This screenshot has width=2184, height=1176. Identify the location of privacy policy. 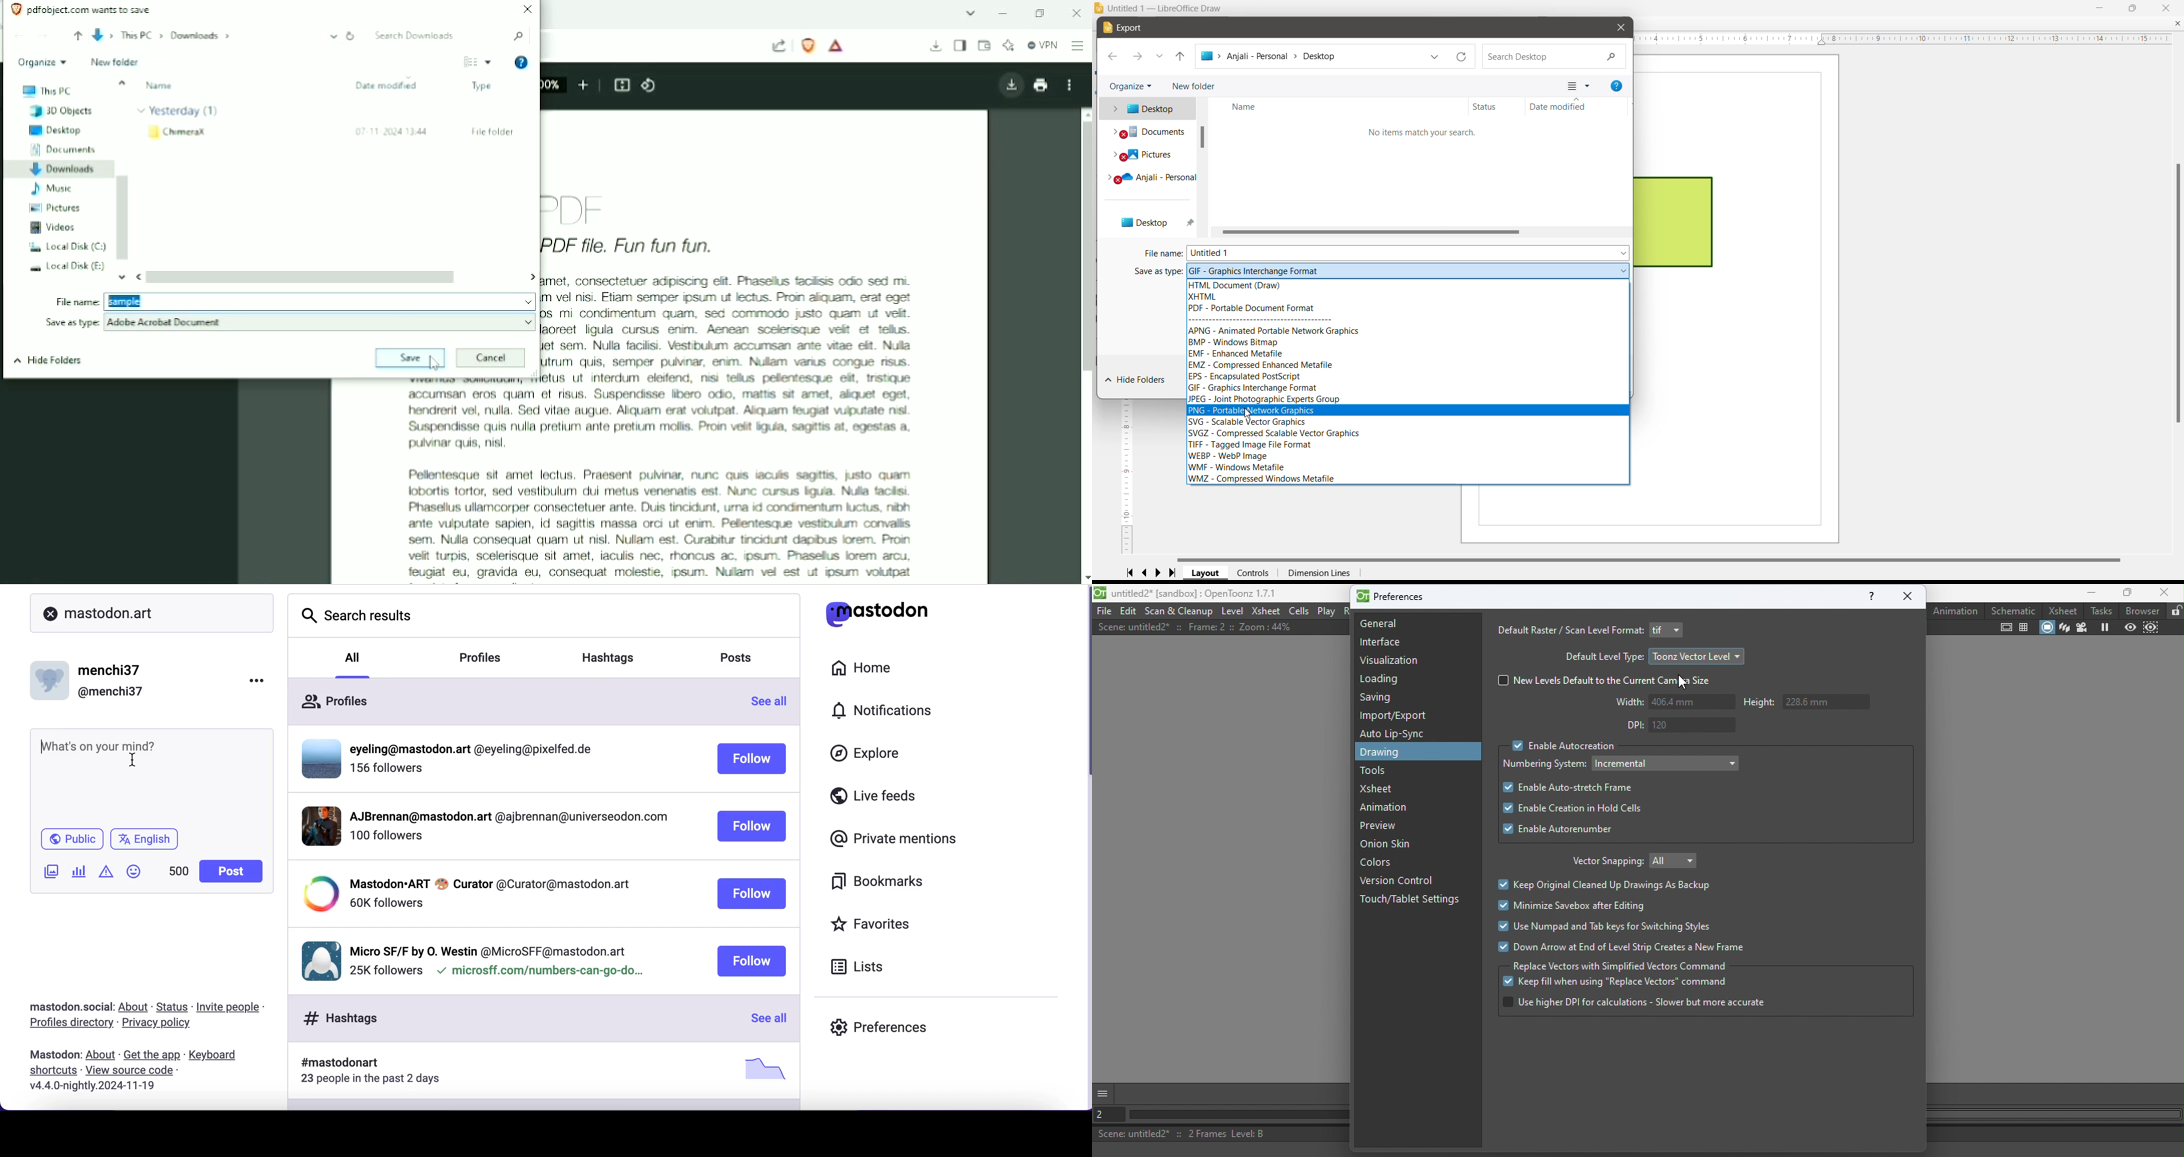
(162, 1026).